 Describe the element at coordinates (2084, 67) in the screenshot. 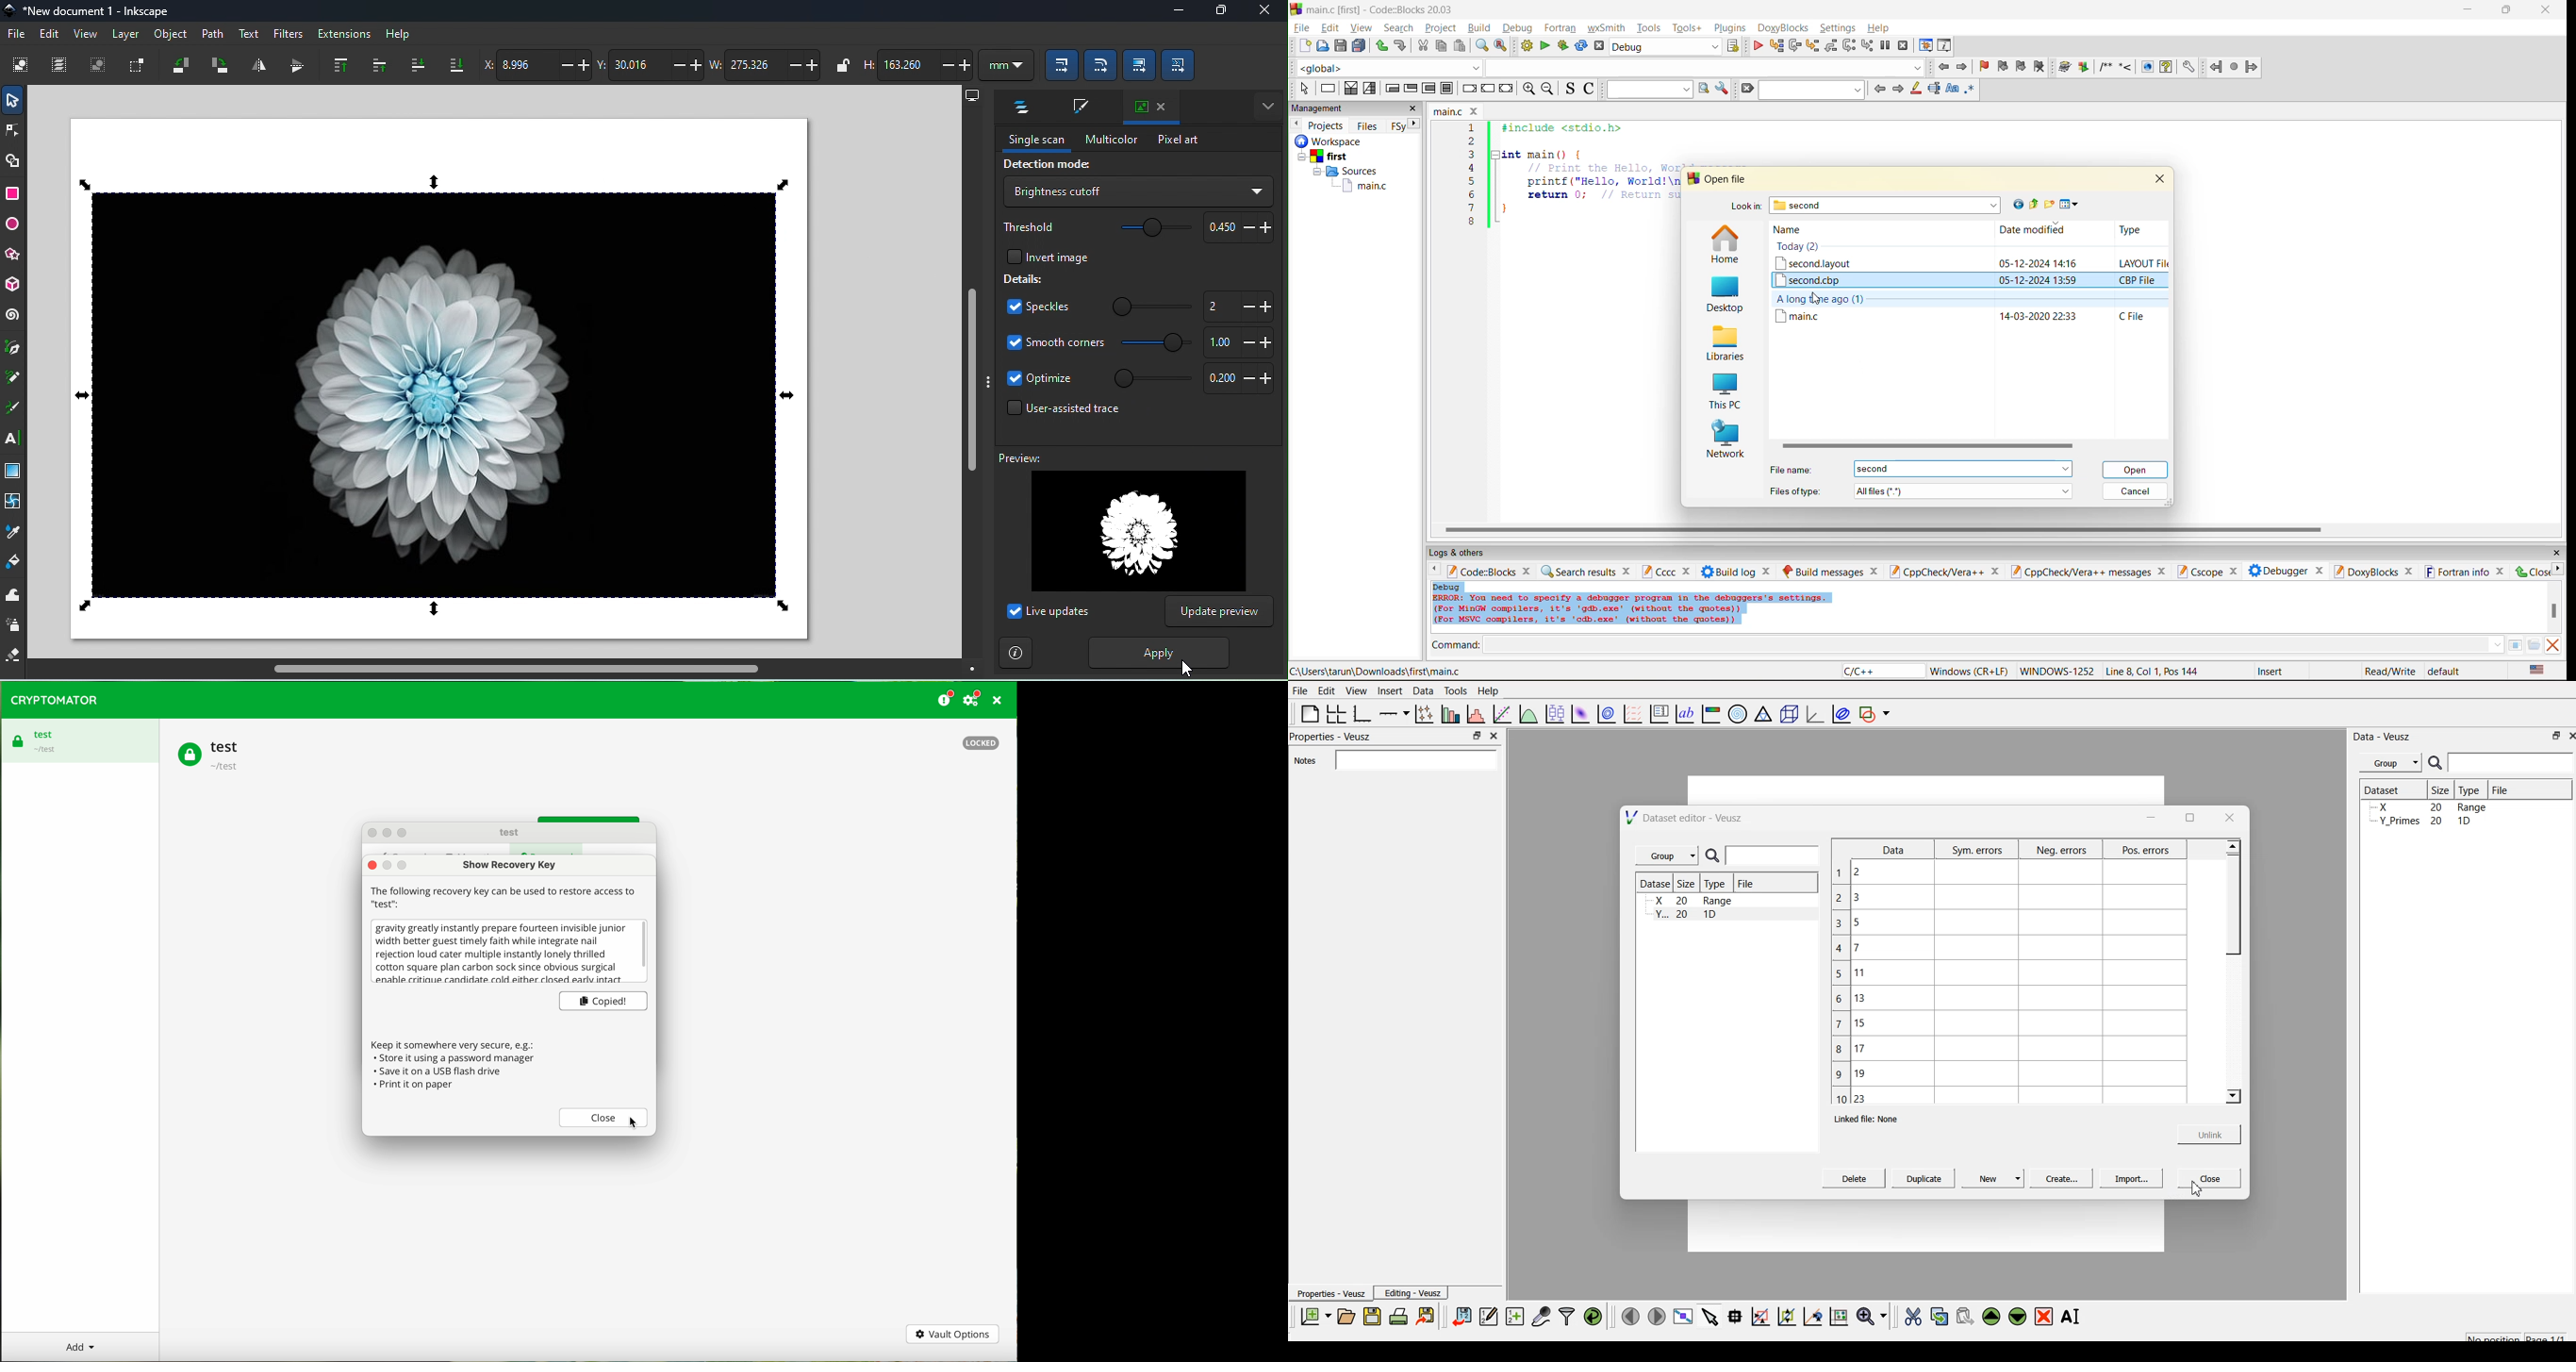

I see `Run` at that location.